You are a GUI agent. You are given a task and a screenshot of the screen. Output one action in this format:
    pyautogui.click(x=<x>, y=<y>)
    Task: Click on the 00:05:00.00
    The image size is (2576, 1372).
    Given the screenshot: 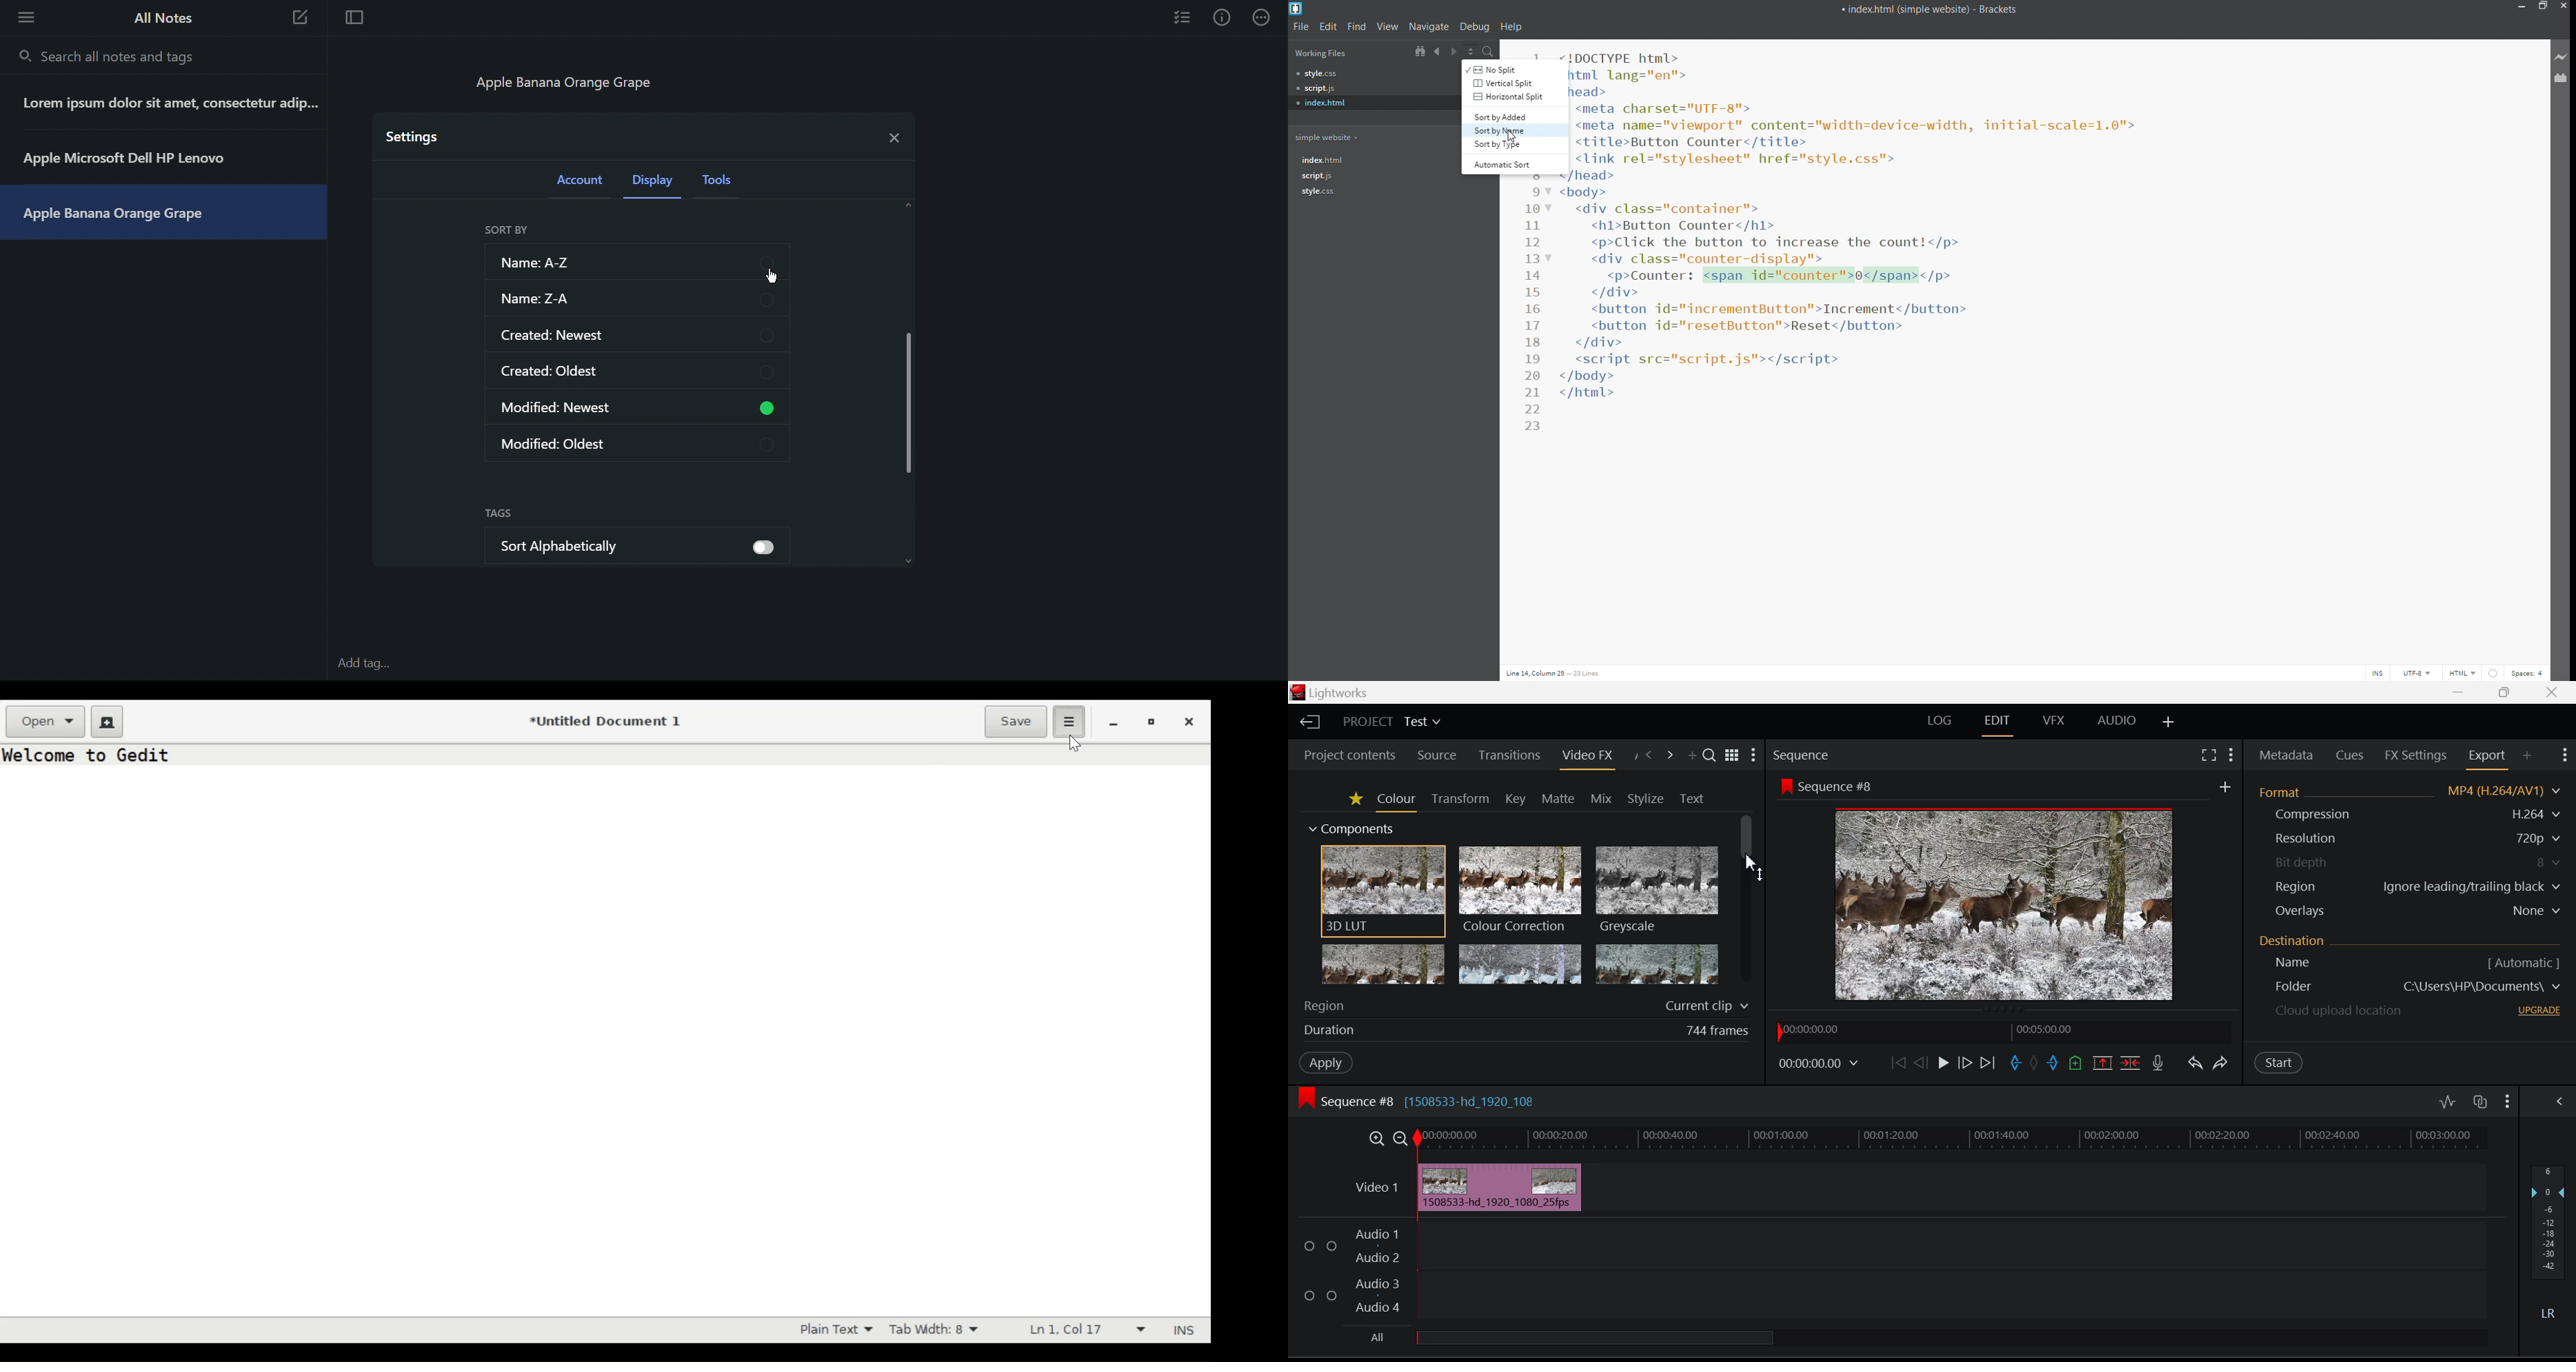 What is the action you would take?
    pyautogui.click(x=2047, y=1029)
    